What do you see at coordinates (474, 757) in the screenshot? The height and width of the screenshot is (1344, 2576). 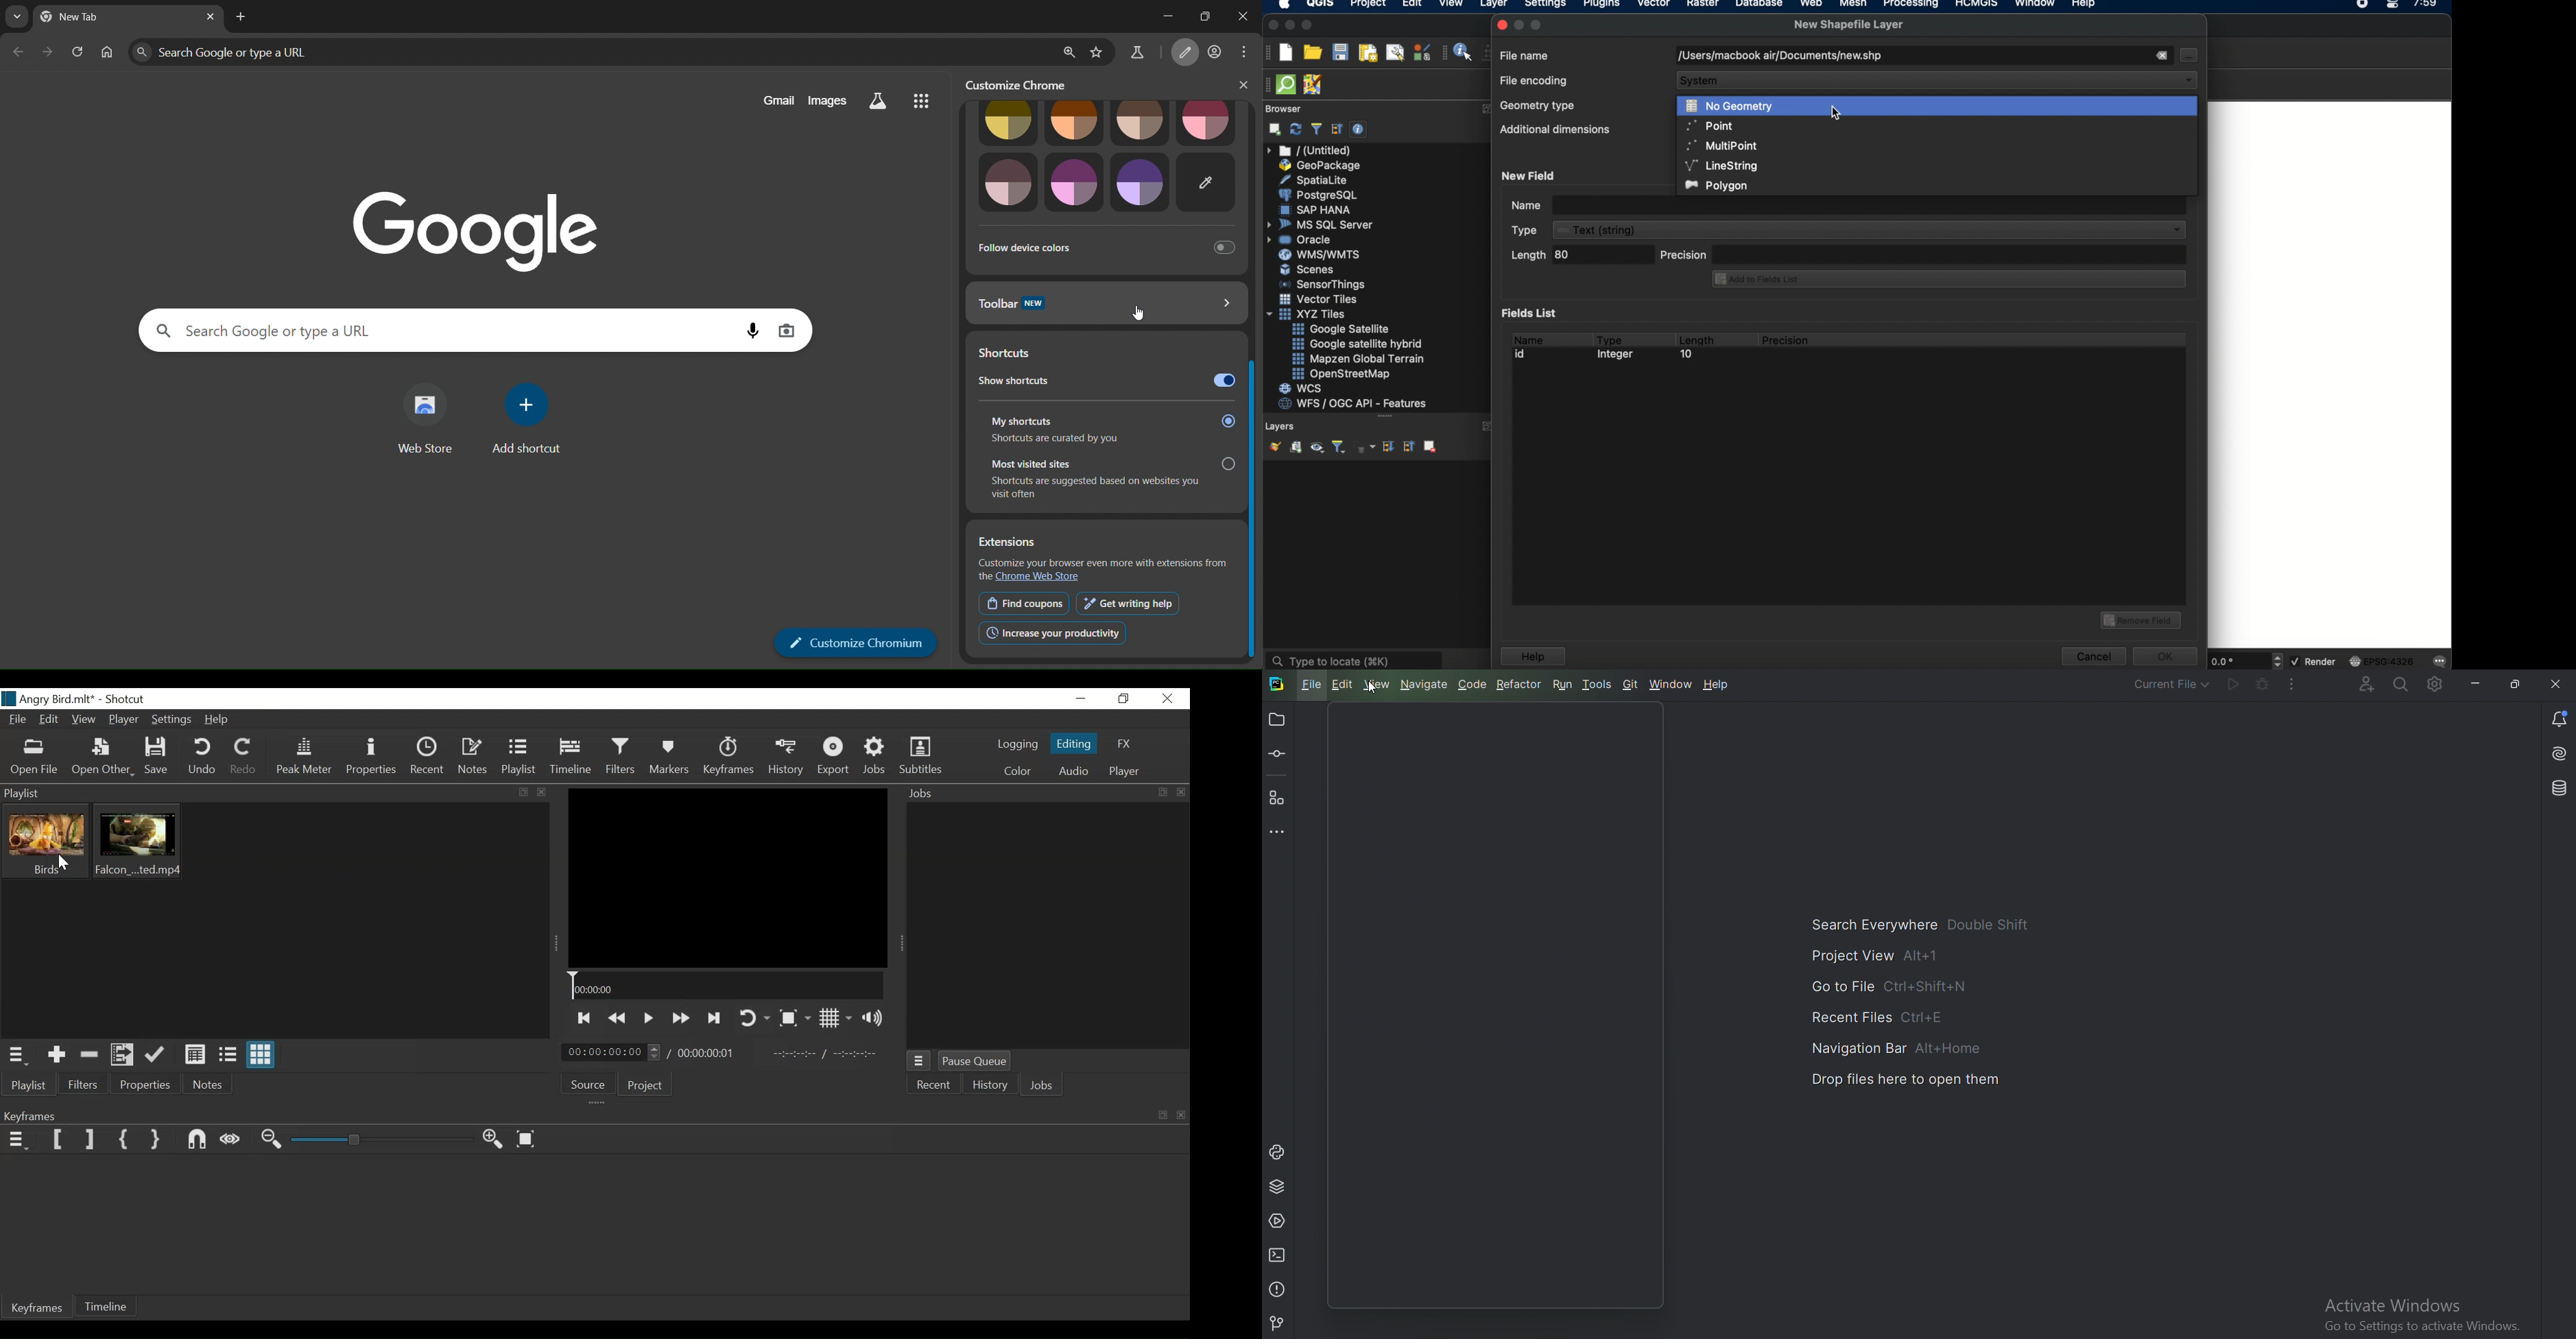 I see `Notes` at bounding box center [474, 757].